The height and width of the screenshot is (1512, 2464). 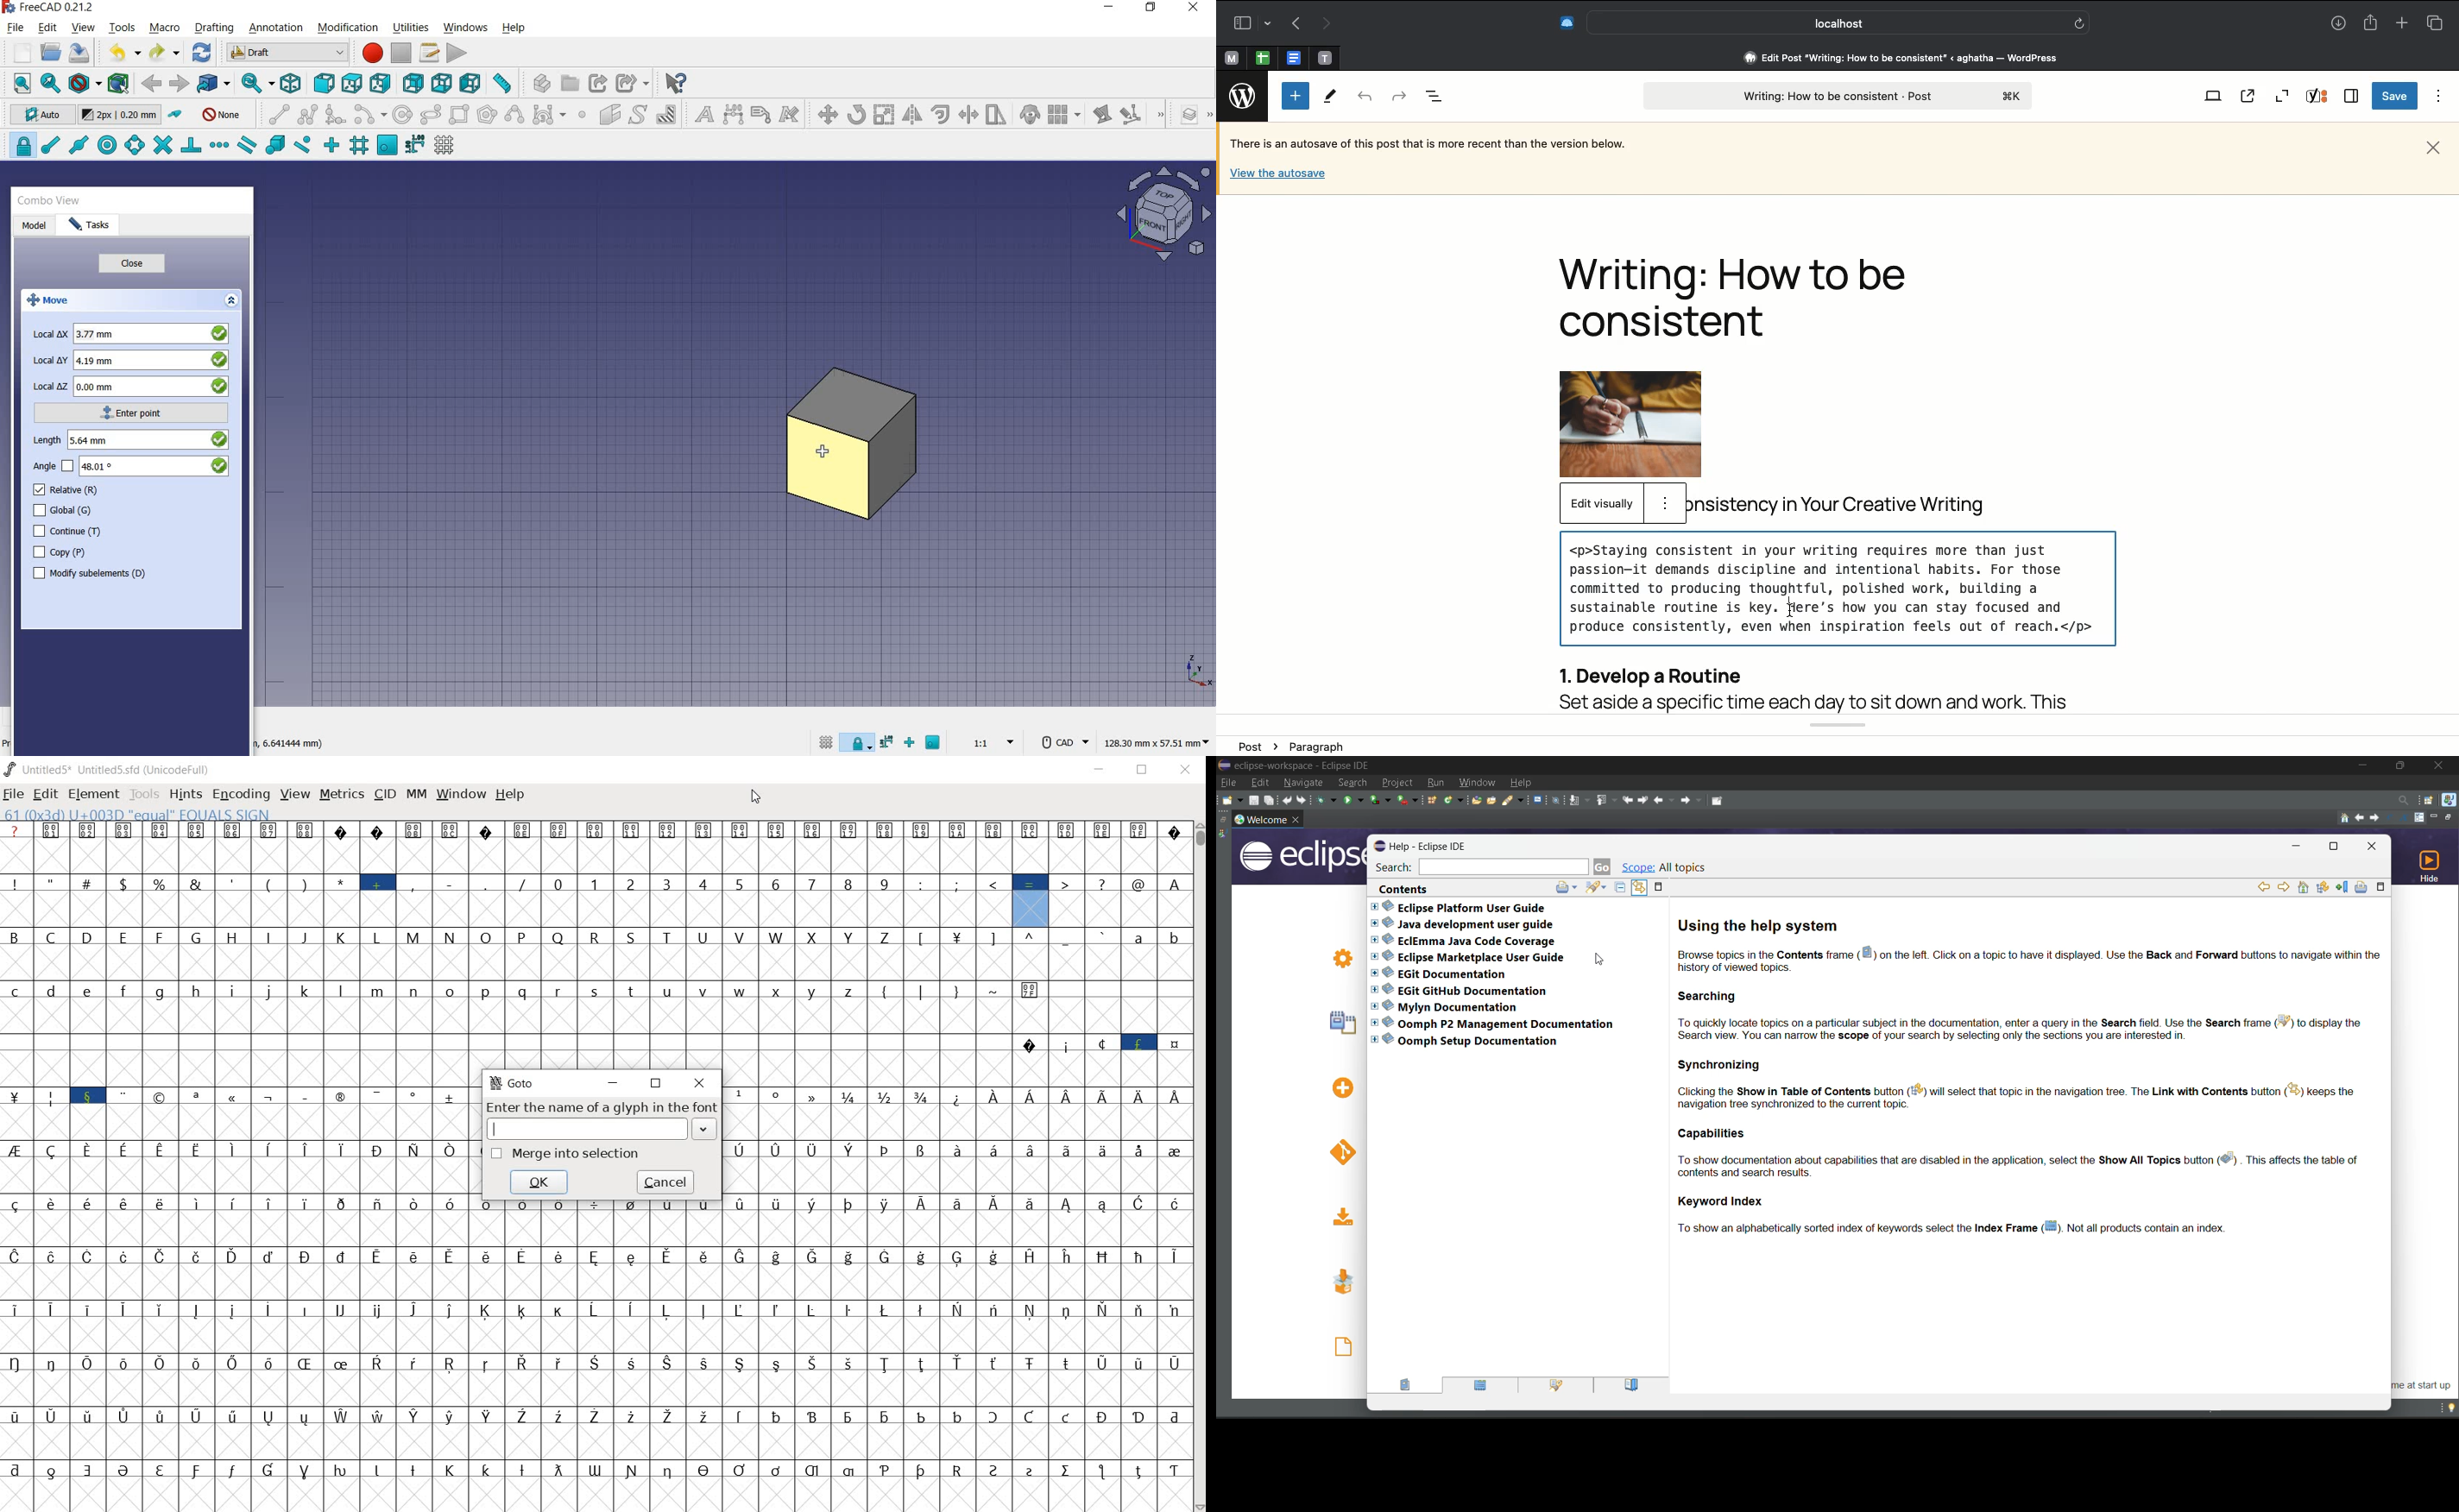 What do you see at coordinates (53, 53) in the screenshot?
I see `open` at bounding box center [53, 53].